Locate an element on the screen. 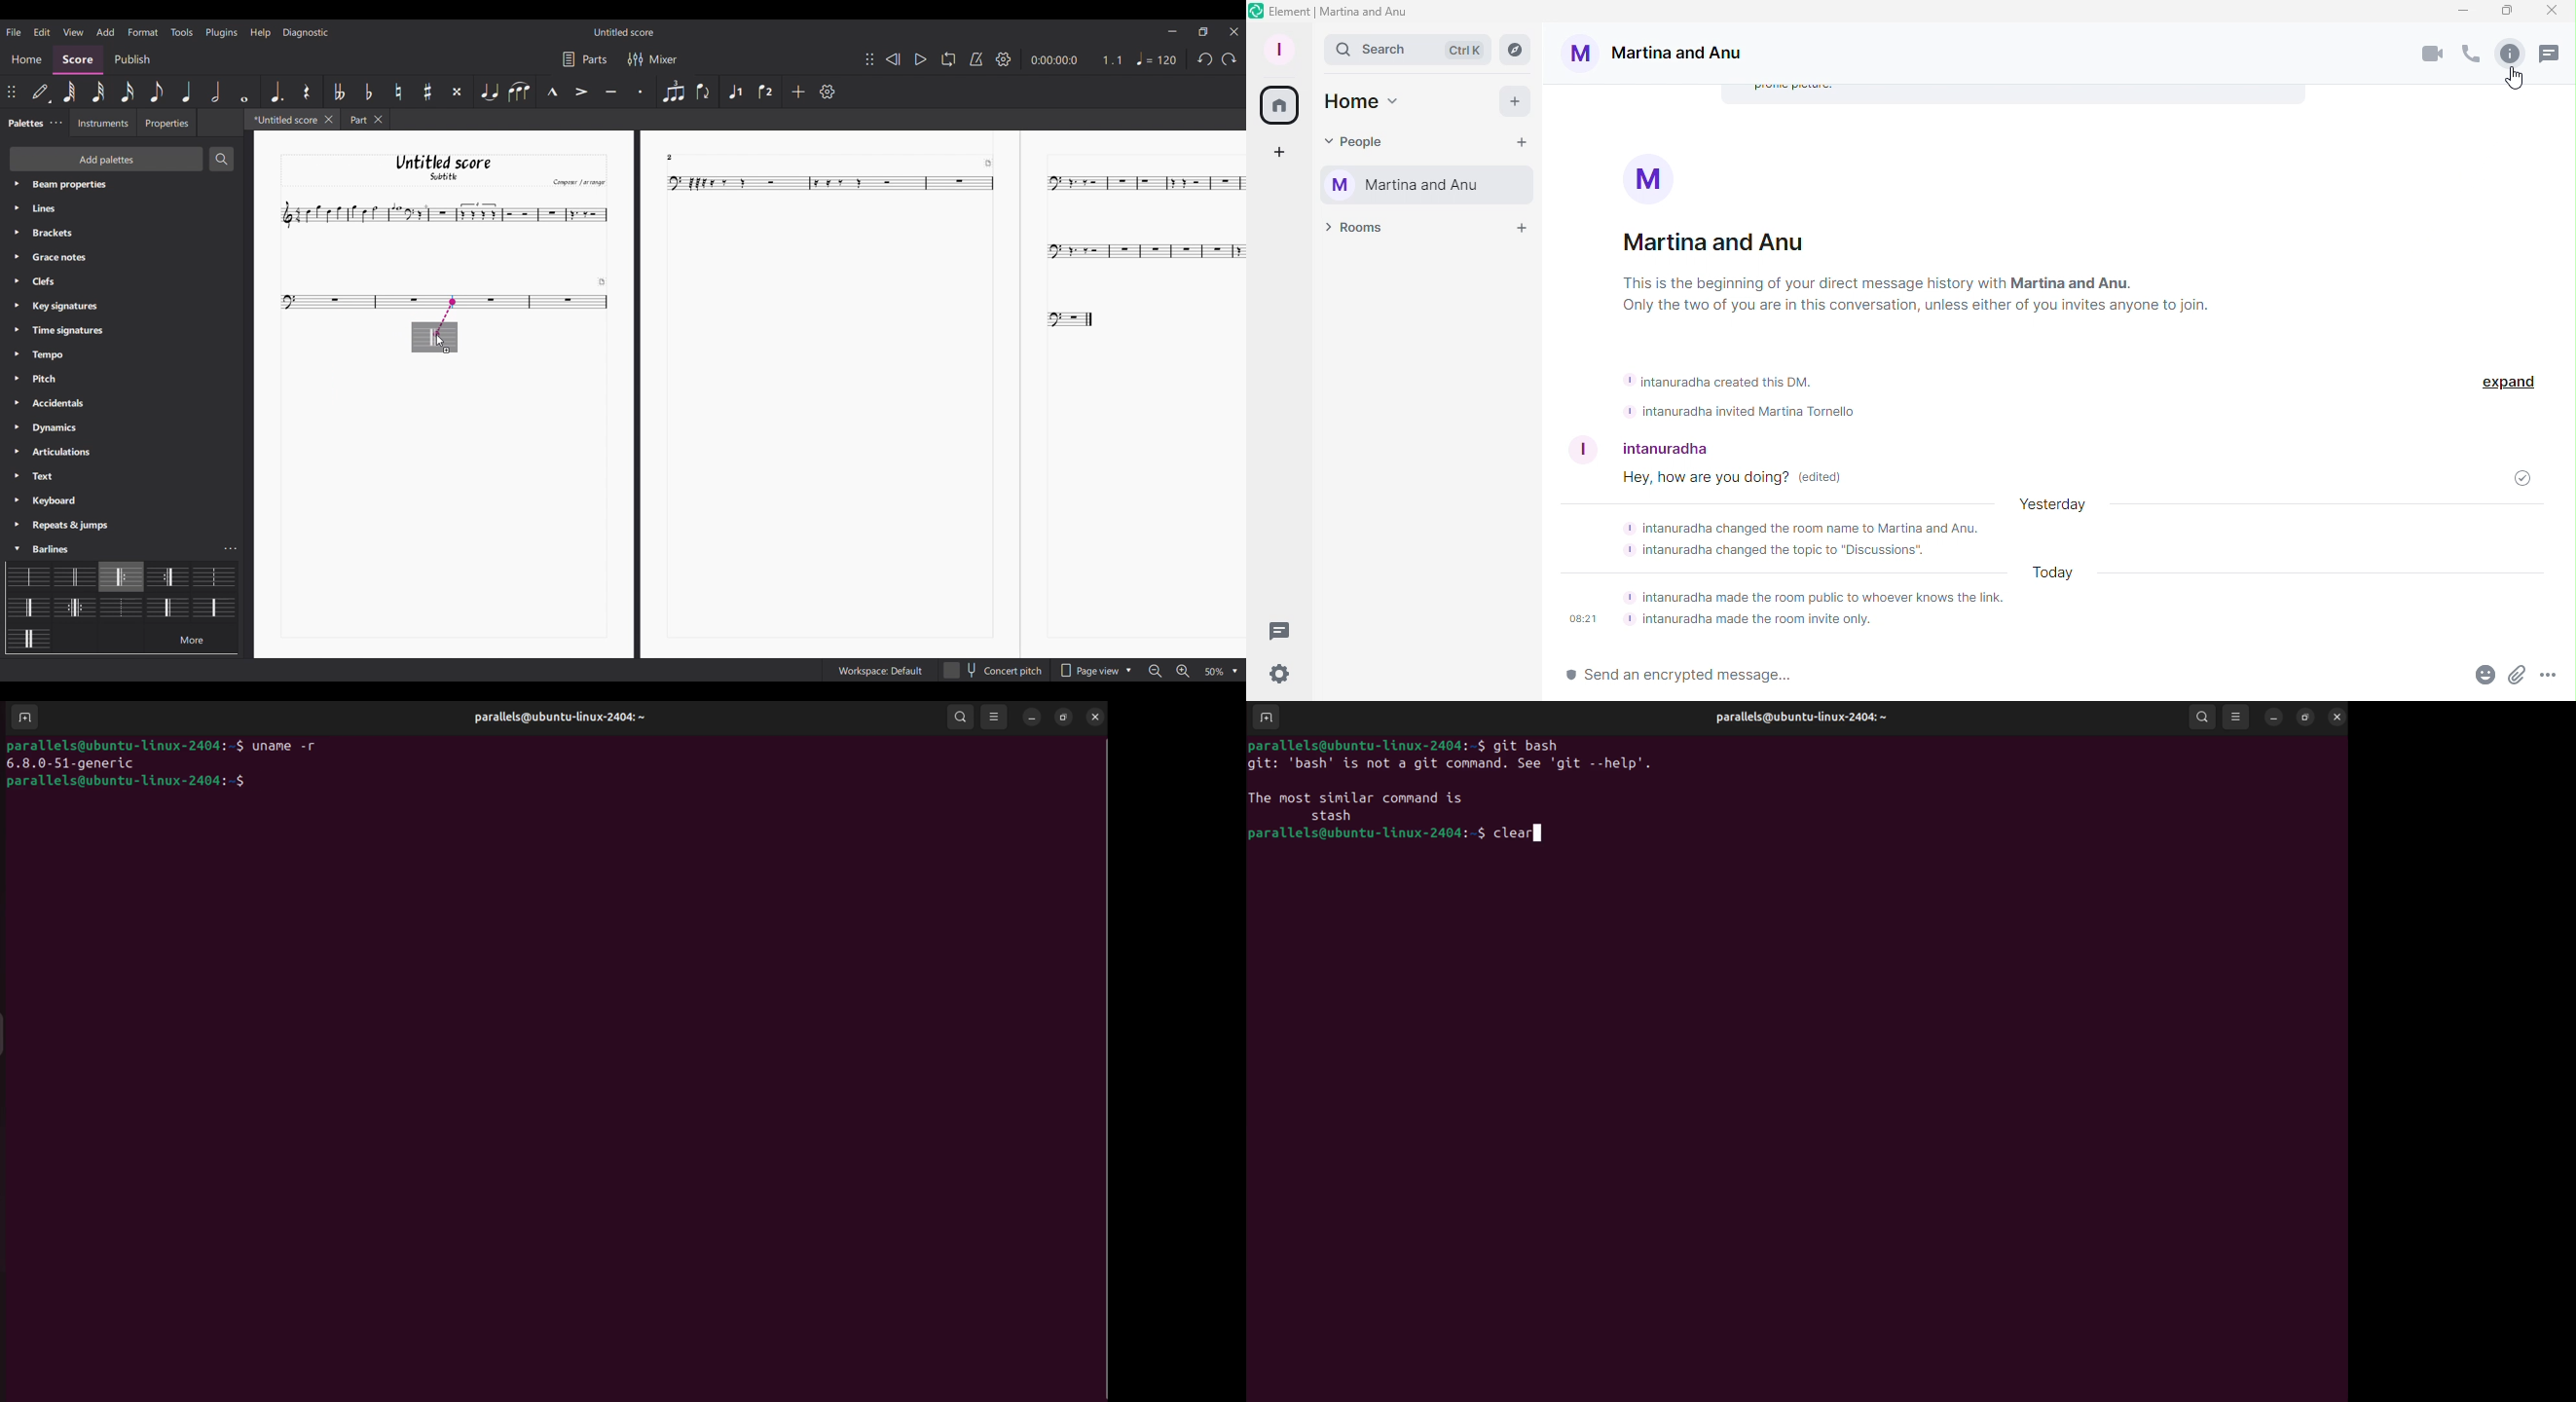 The height and width of the screenshot is (1428, 2576). Minimize is located at coordinates (2462, 11).